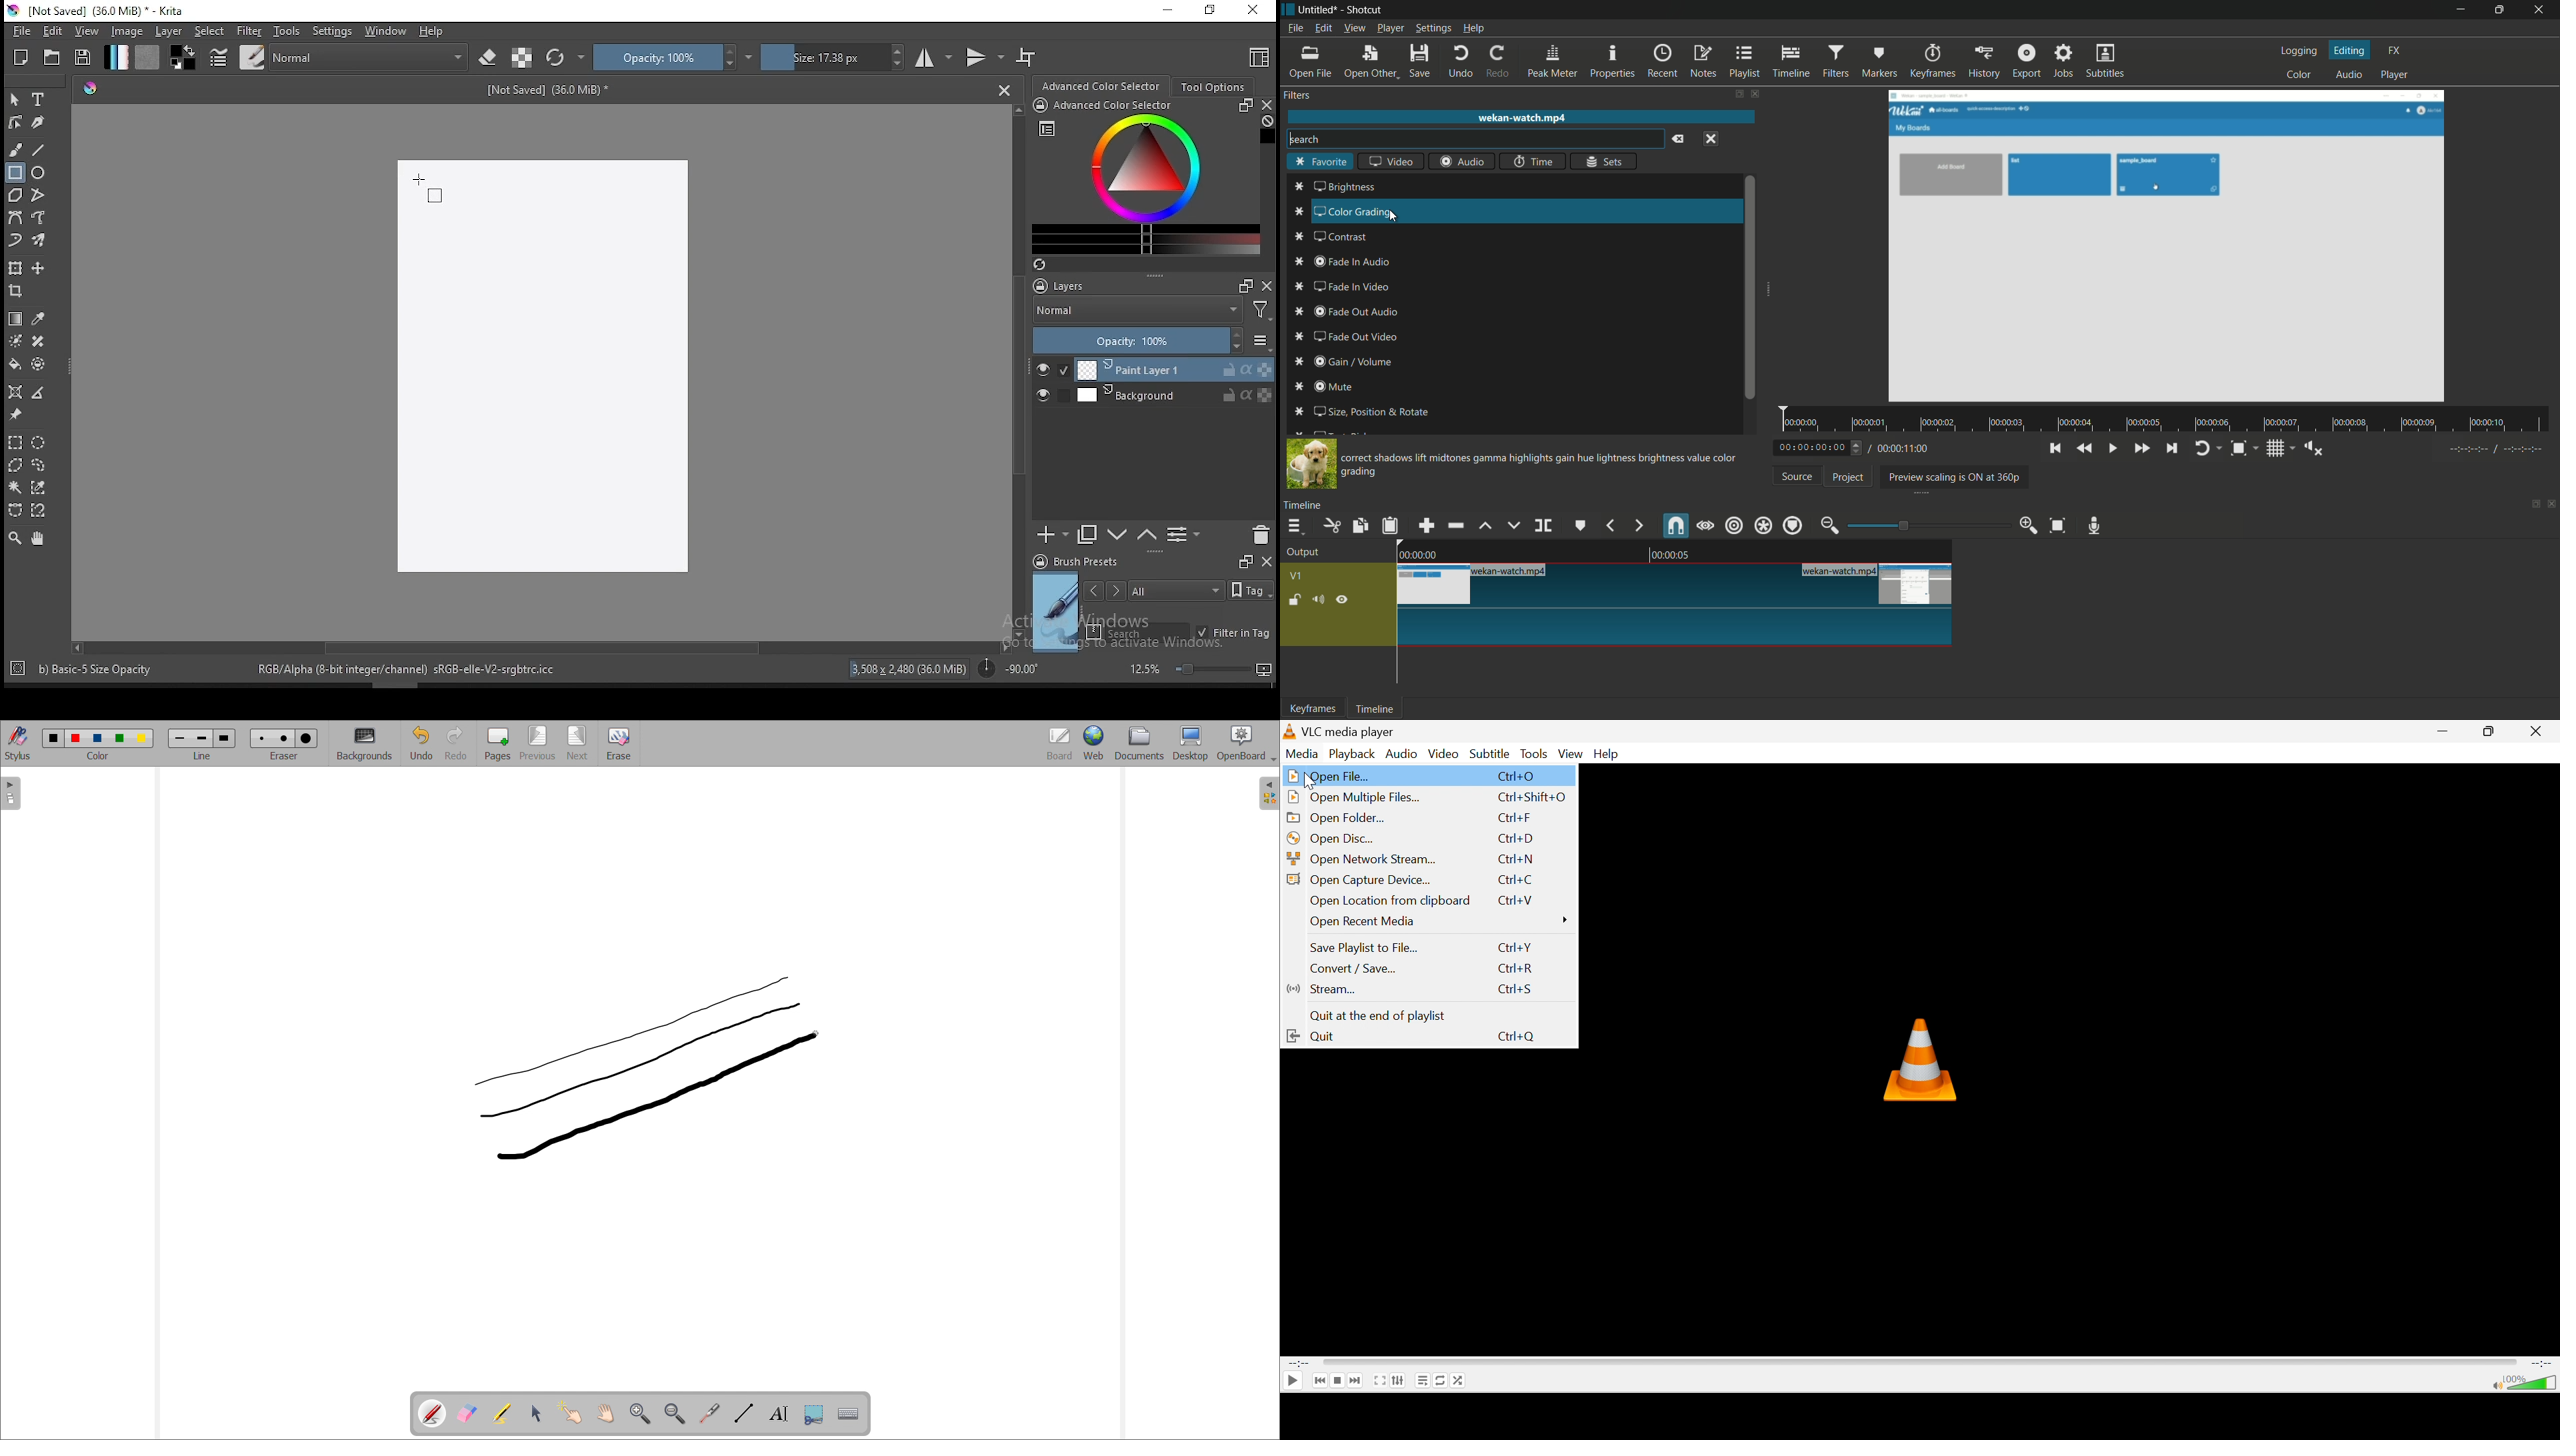 The height and width of the screenshot is (1456, 2576). What do you see at coordinates (1485, 525) in the screenshot?
I see `lift` at bounding box center [1485, 525].